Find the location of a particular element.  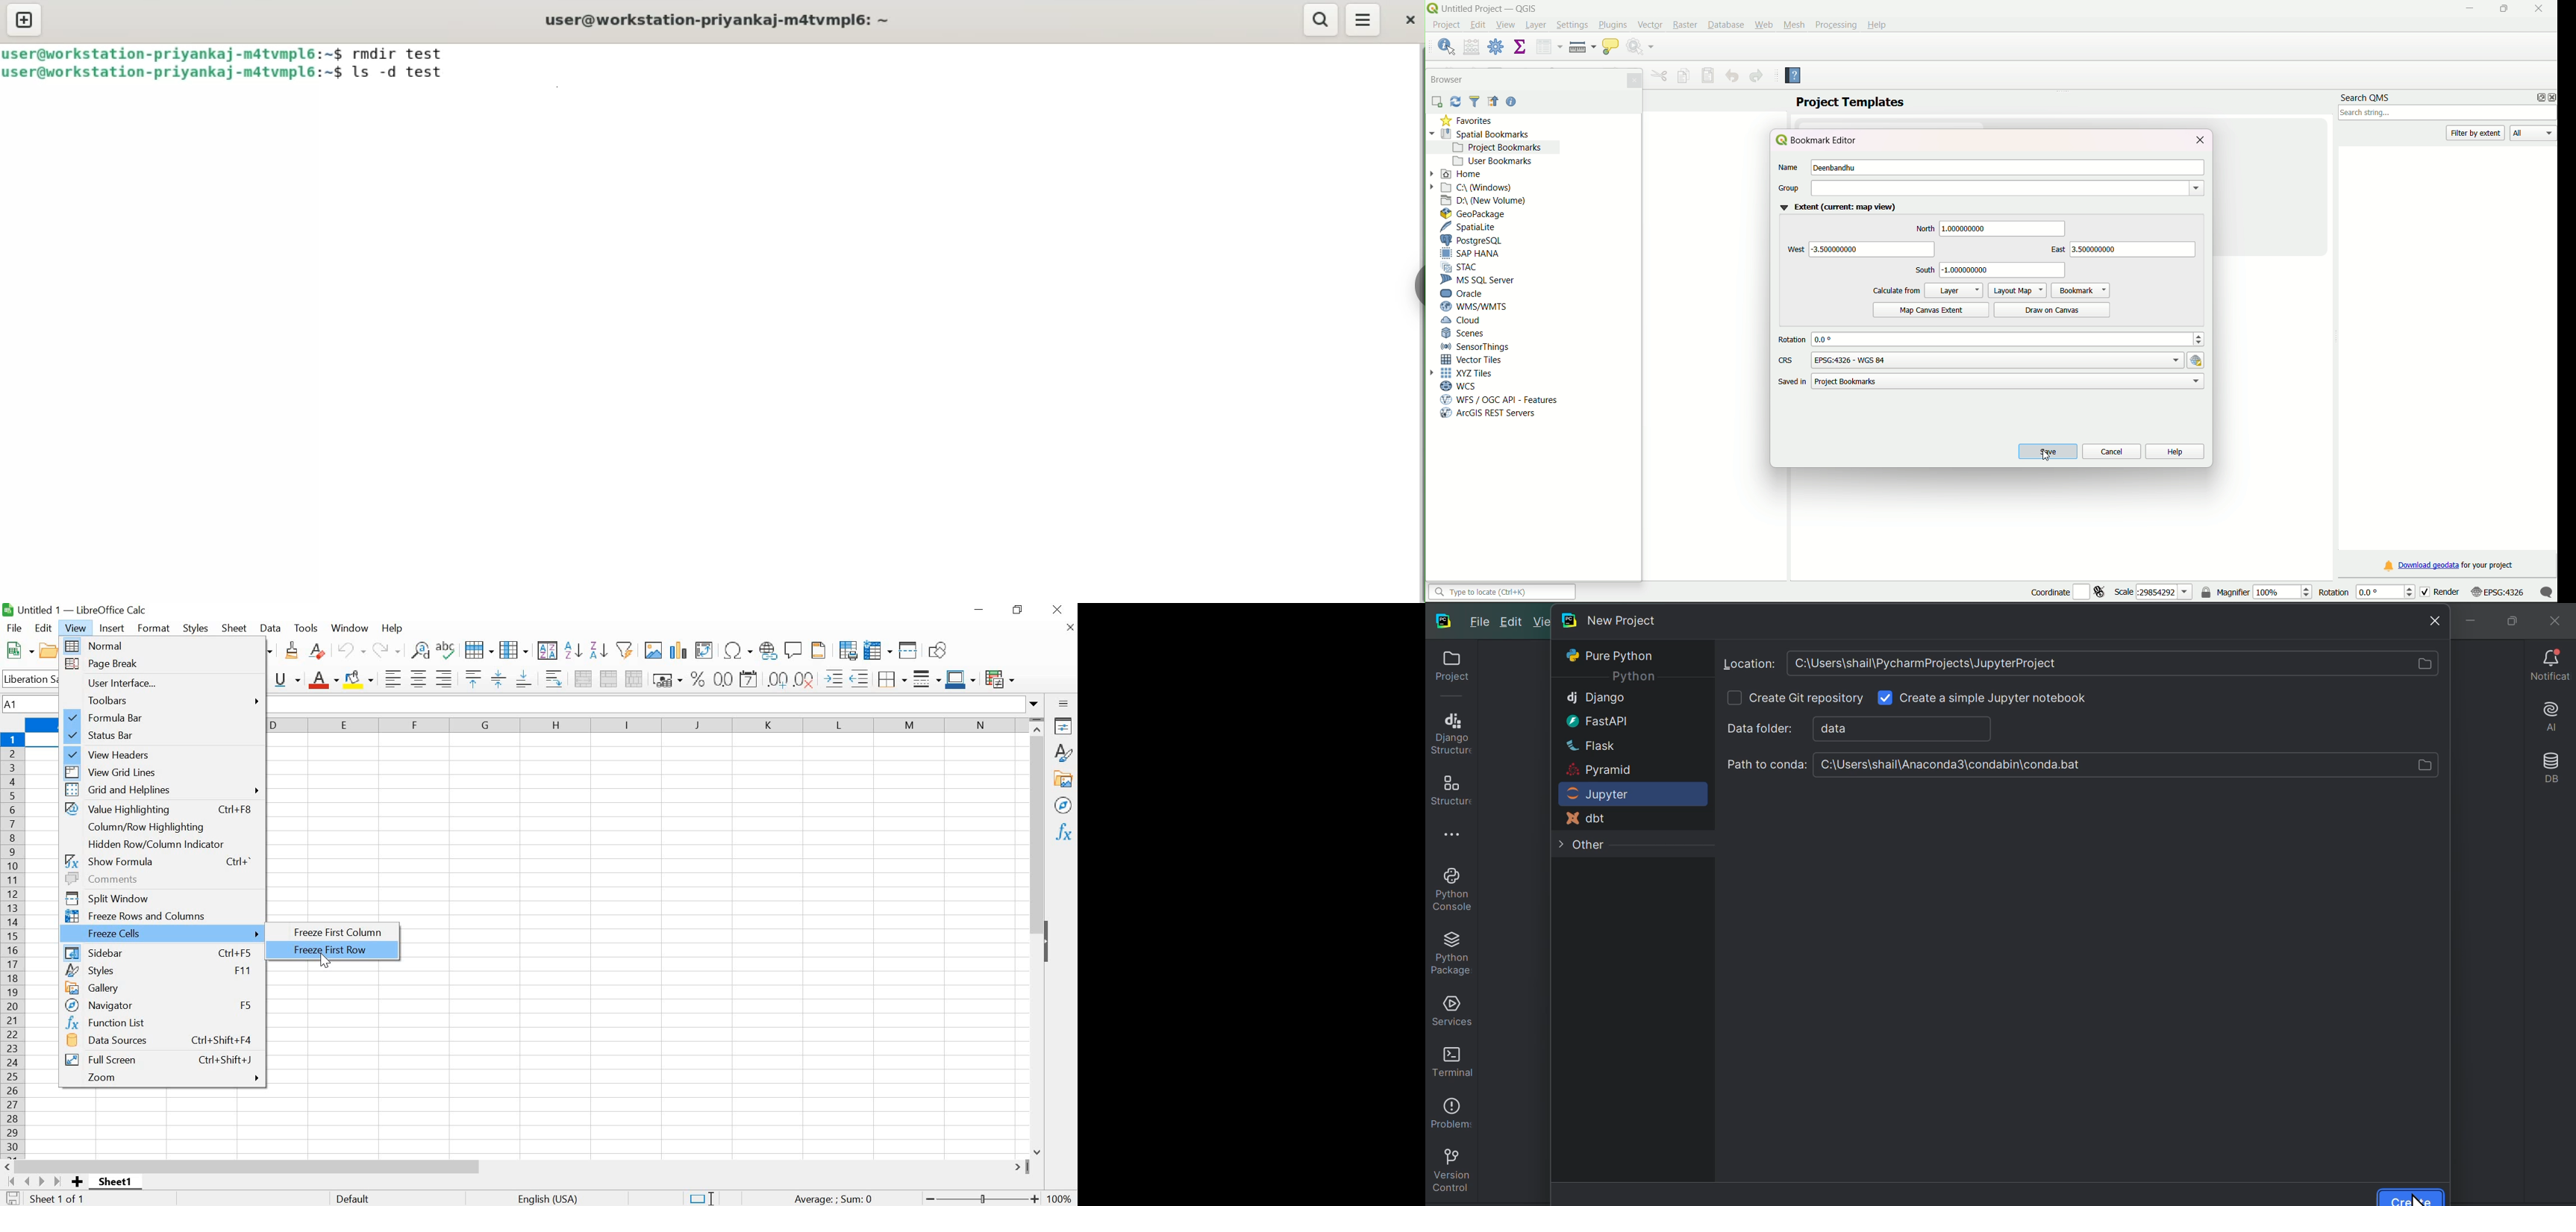

CONDITIONAL is located at coordinates (1003, 677).